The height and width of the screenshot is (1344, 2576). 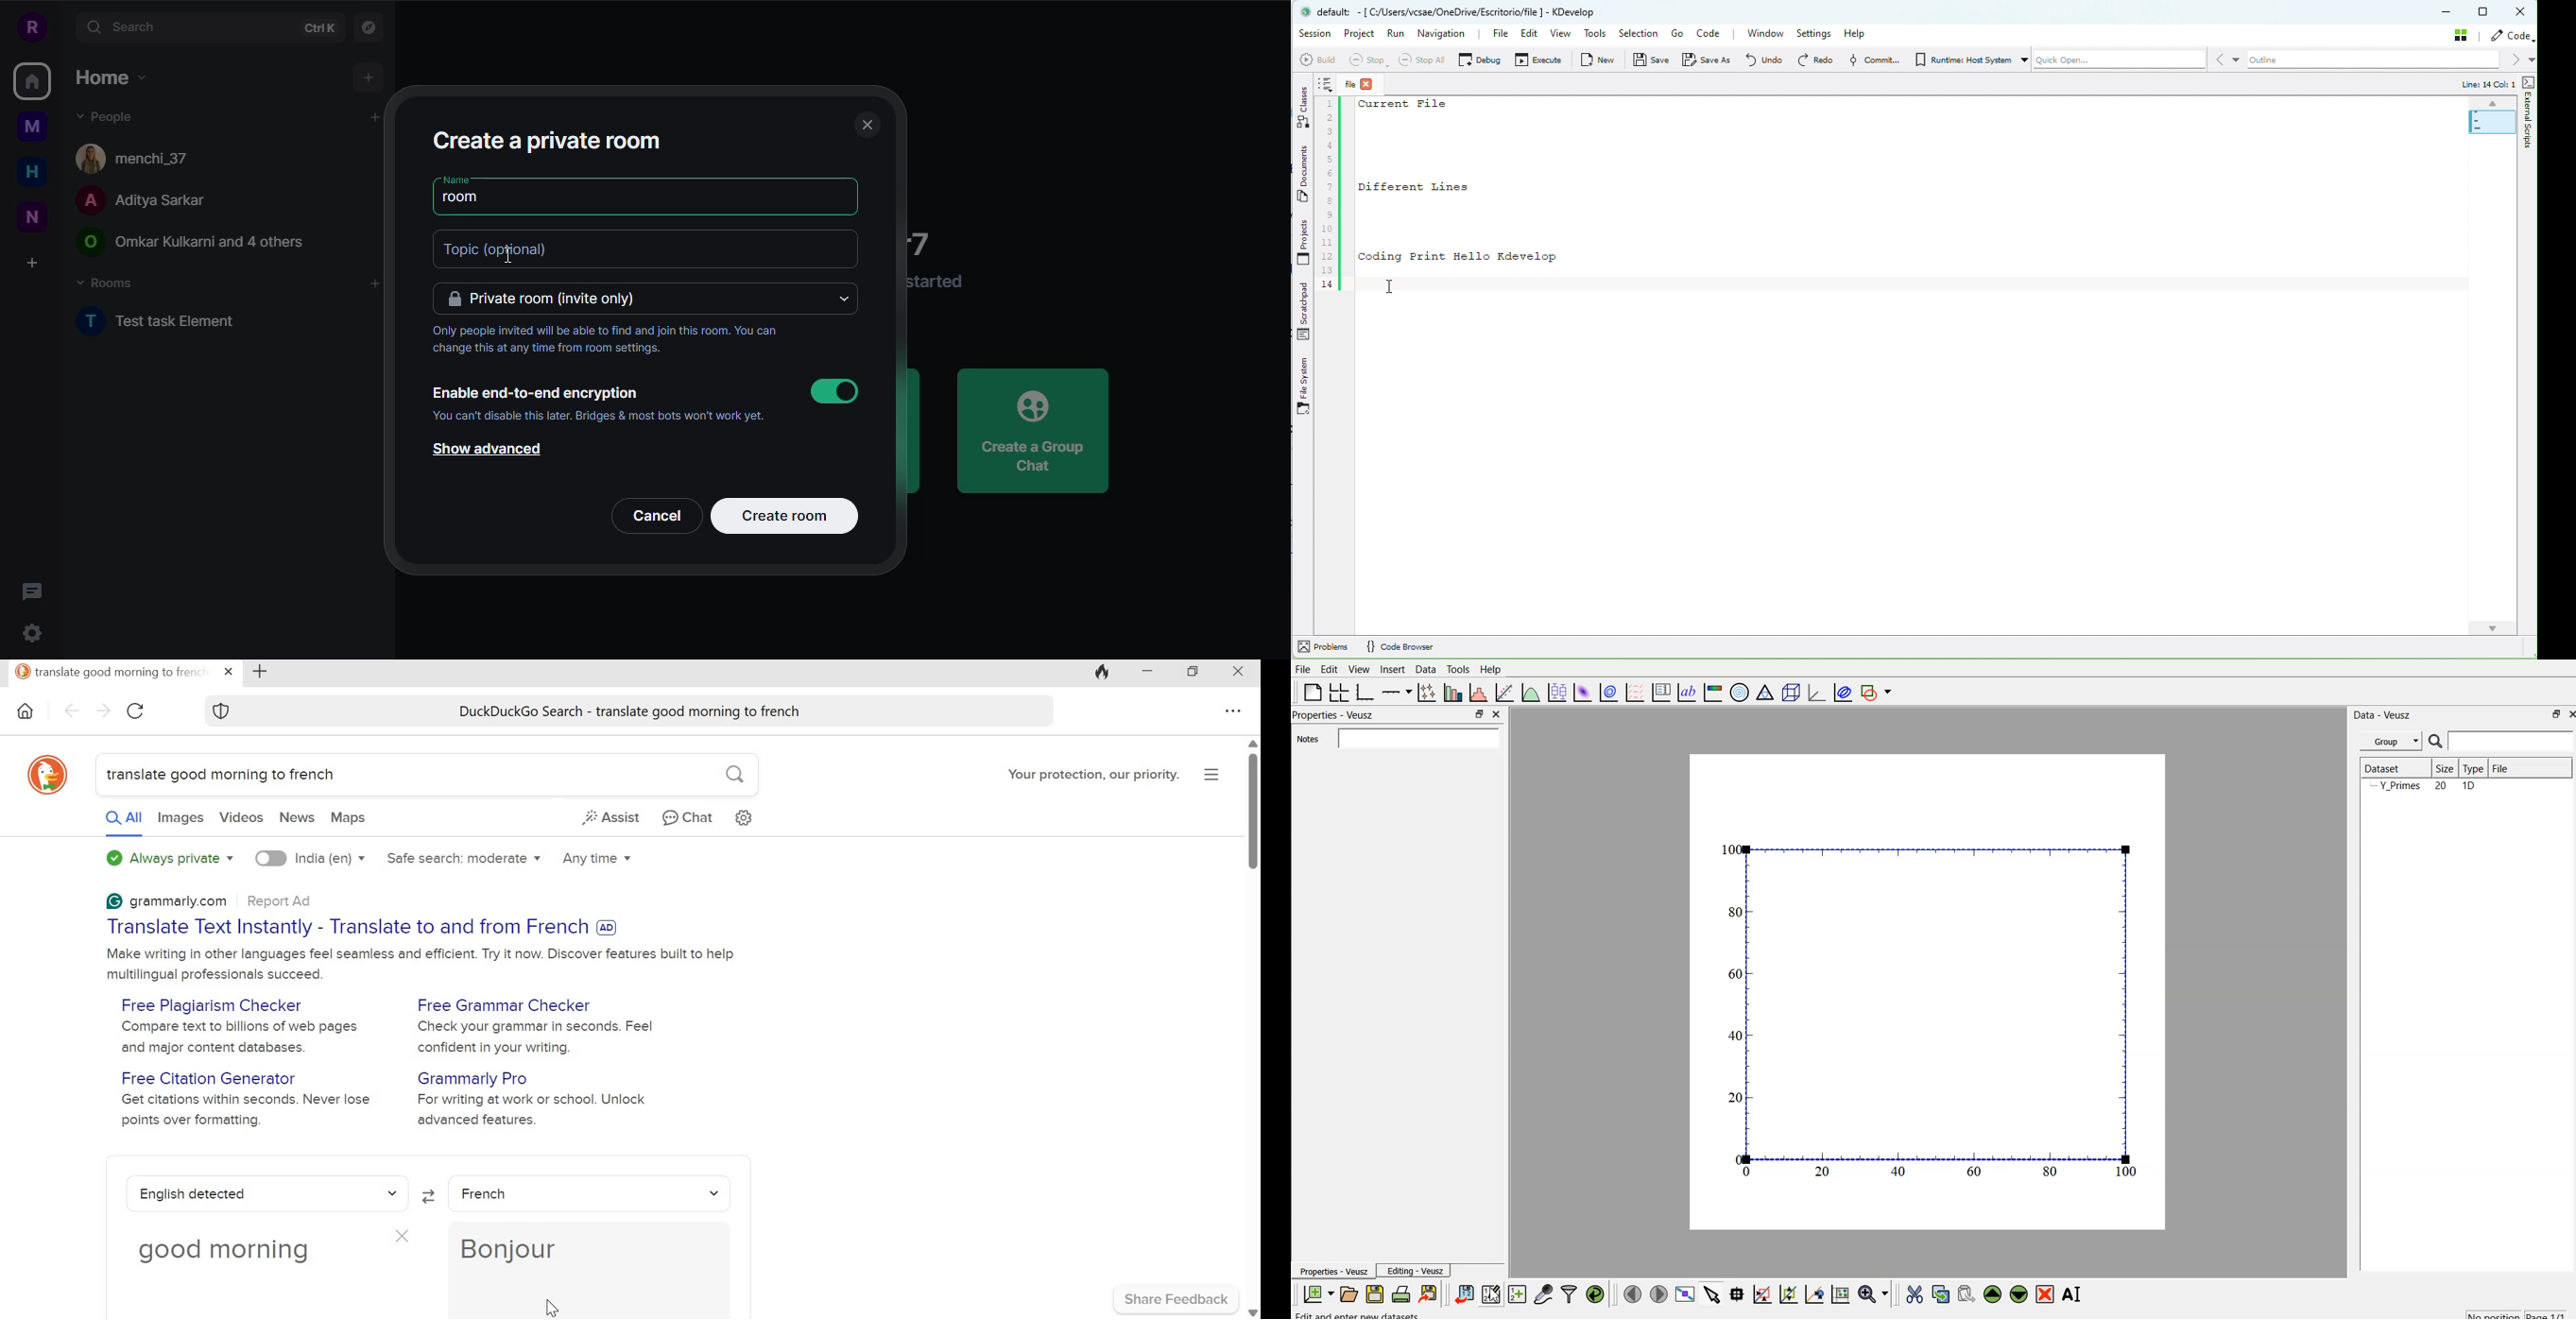 What do you see at coordinates (457, 179) in the screenshot?
I see `name` at bounding box center [457, 179].